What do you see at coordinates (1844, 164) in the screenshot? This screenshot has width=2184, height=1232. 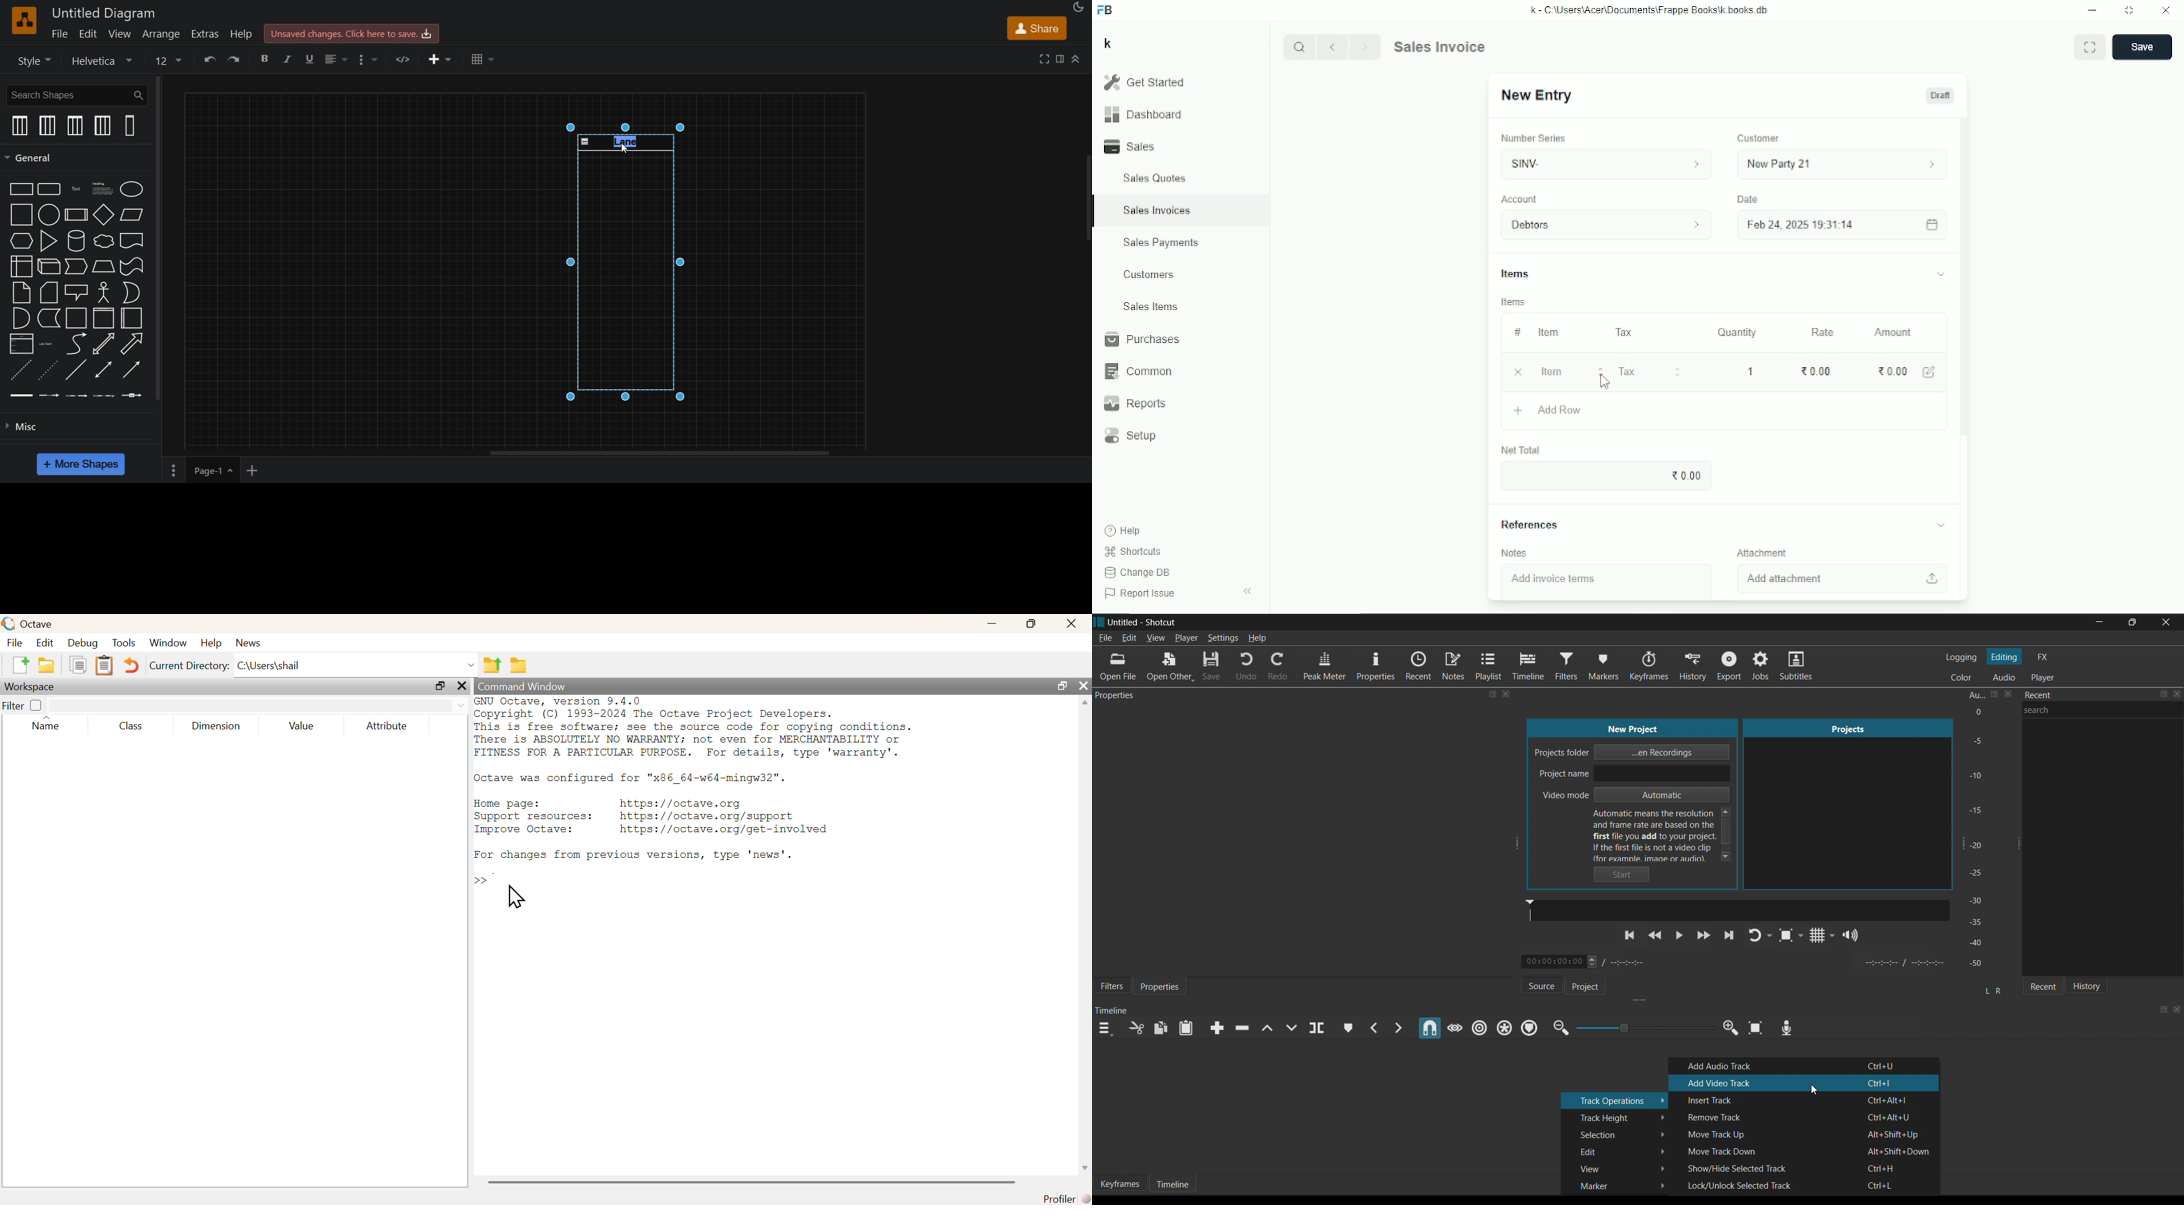 I see `New party 21` at bounding box center [1844, 164].